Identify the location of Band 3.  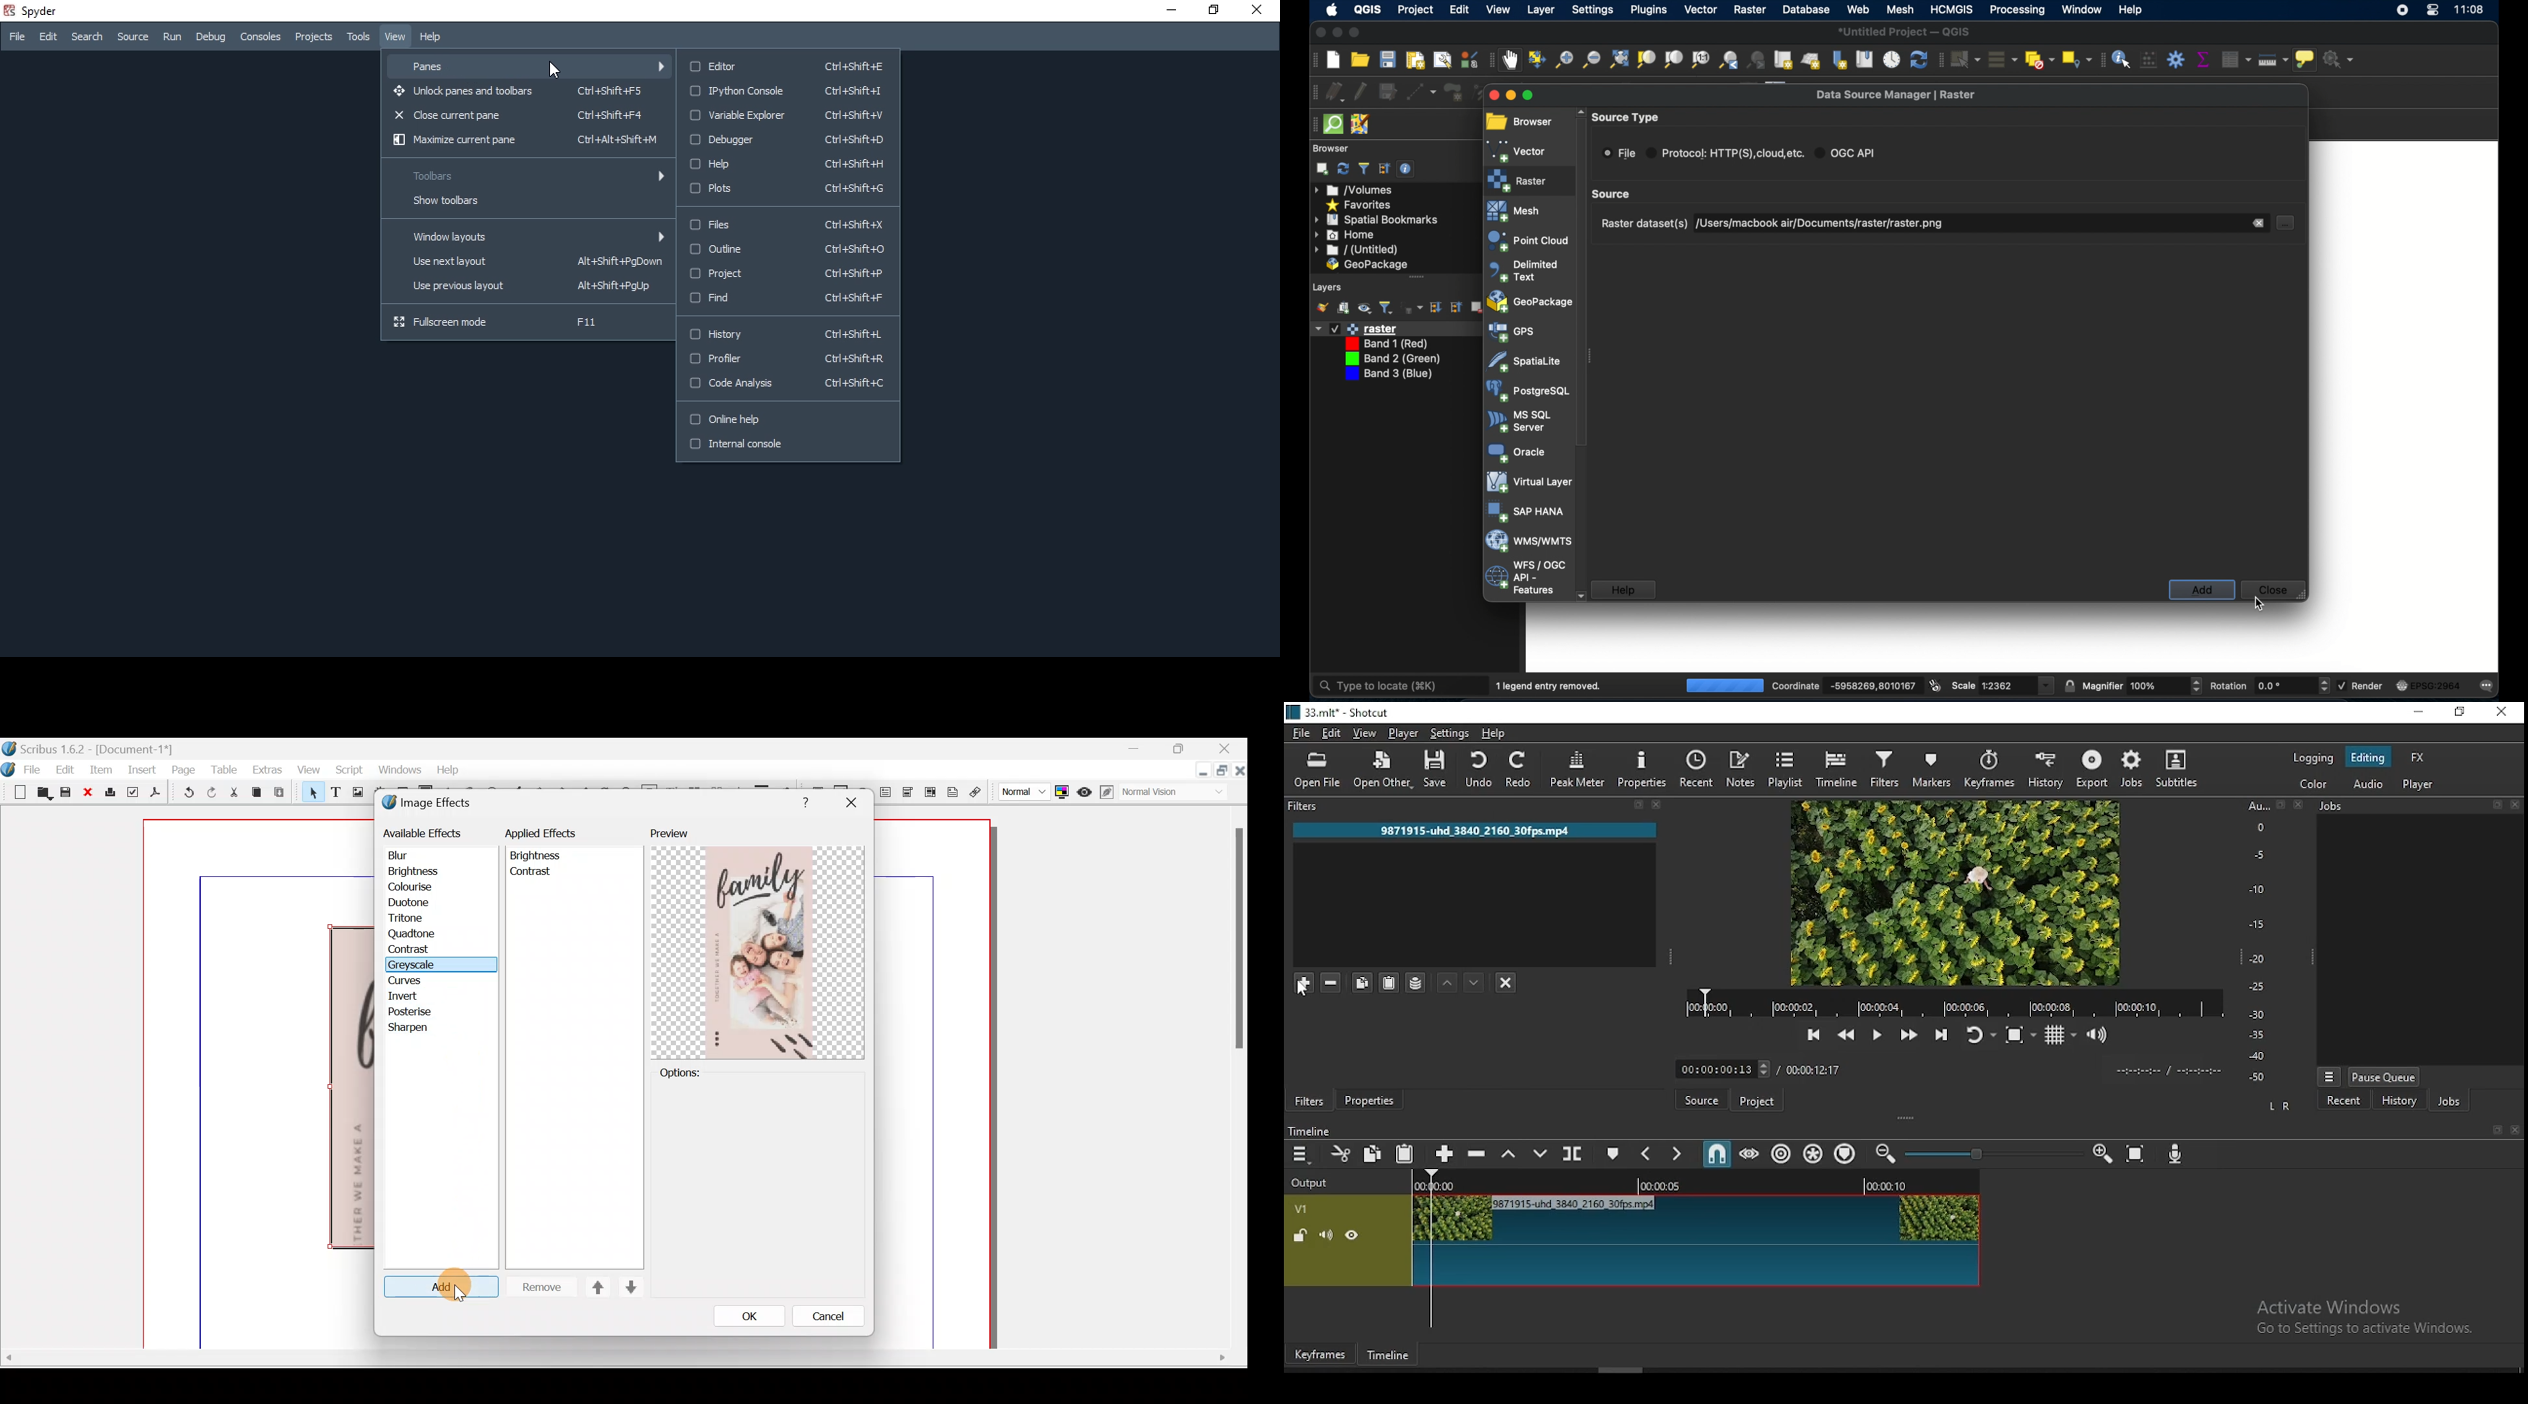
(1389, 376).